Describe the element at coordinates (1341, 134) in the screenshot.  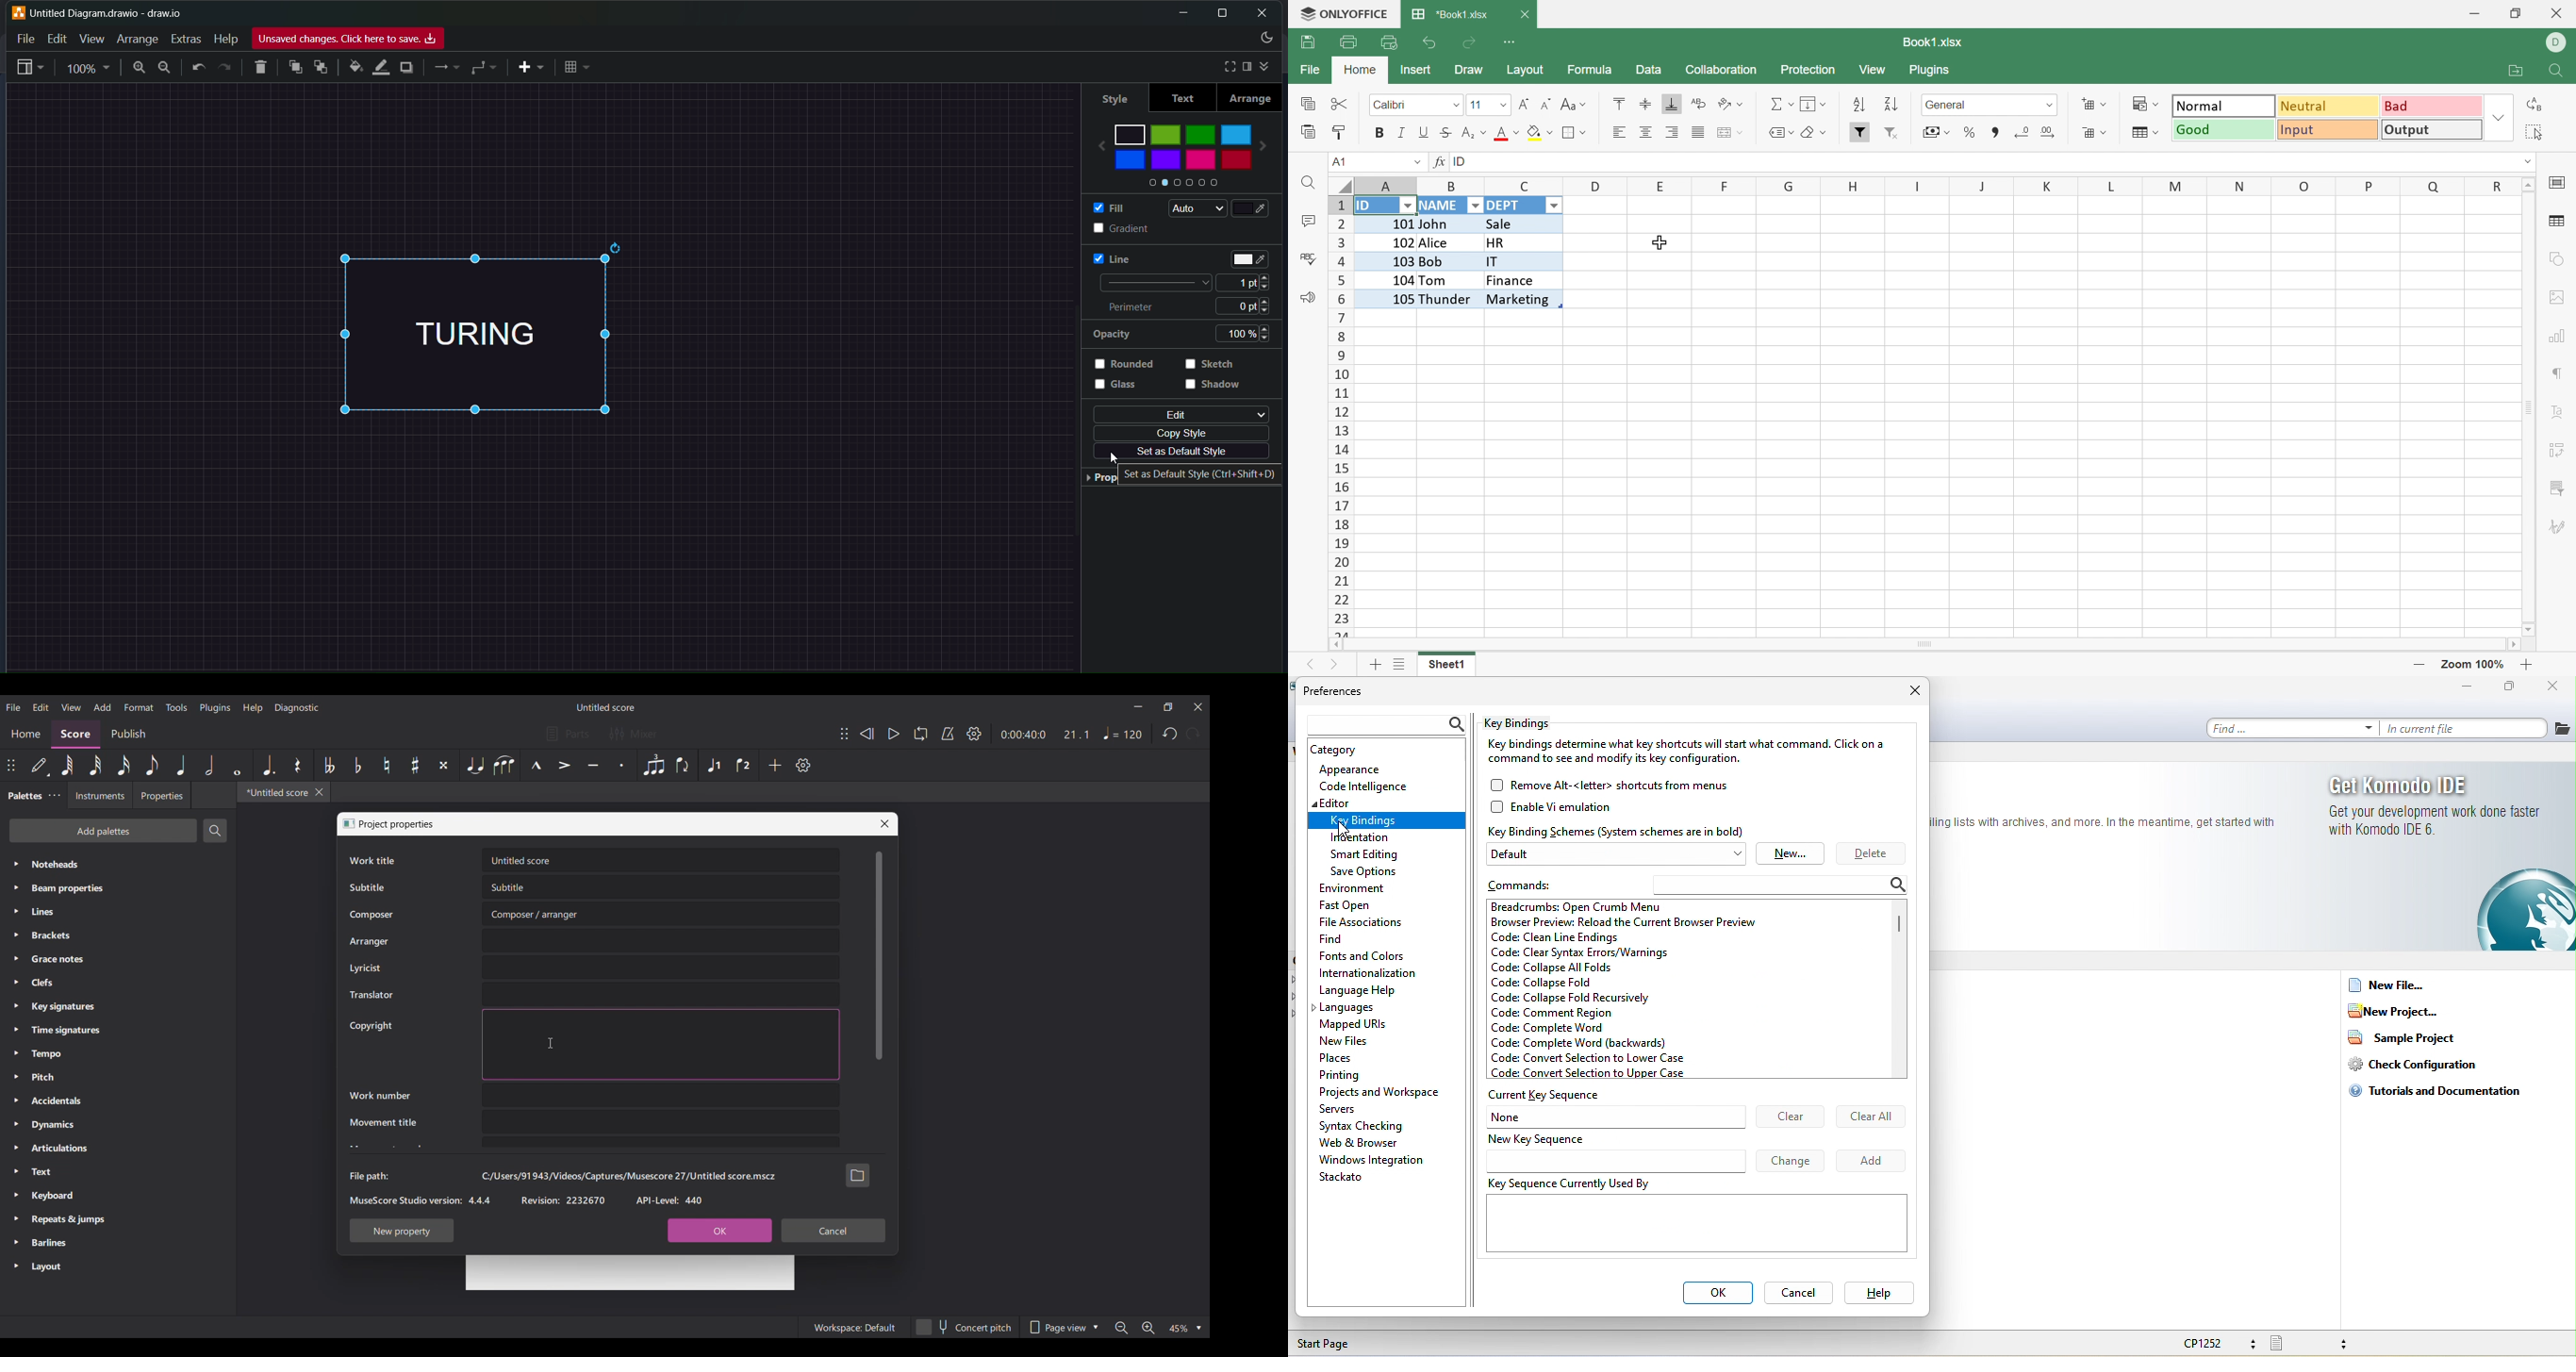
I see `Copy Style` at that location.